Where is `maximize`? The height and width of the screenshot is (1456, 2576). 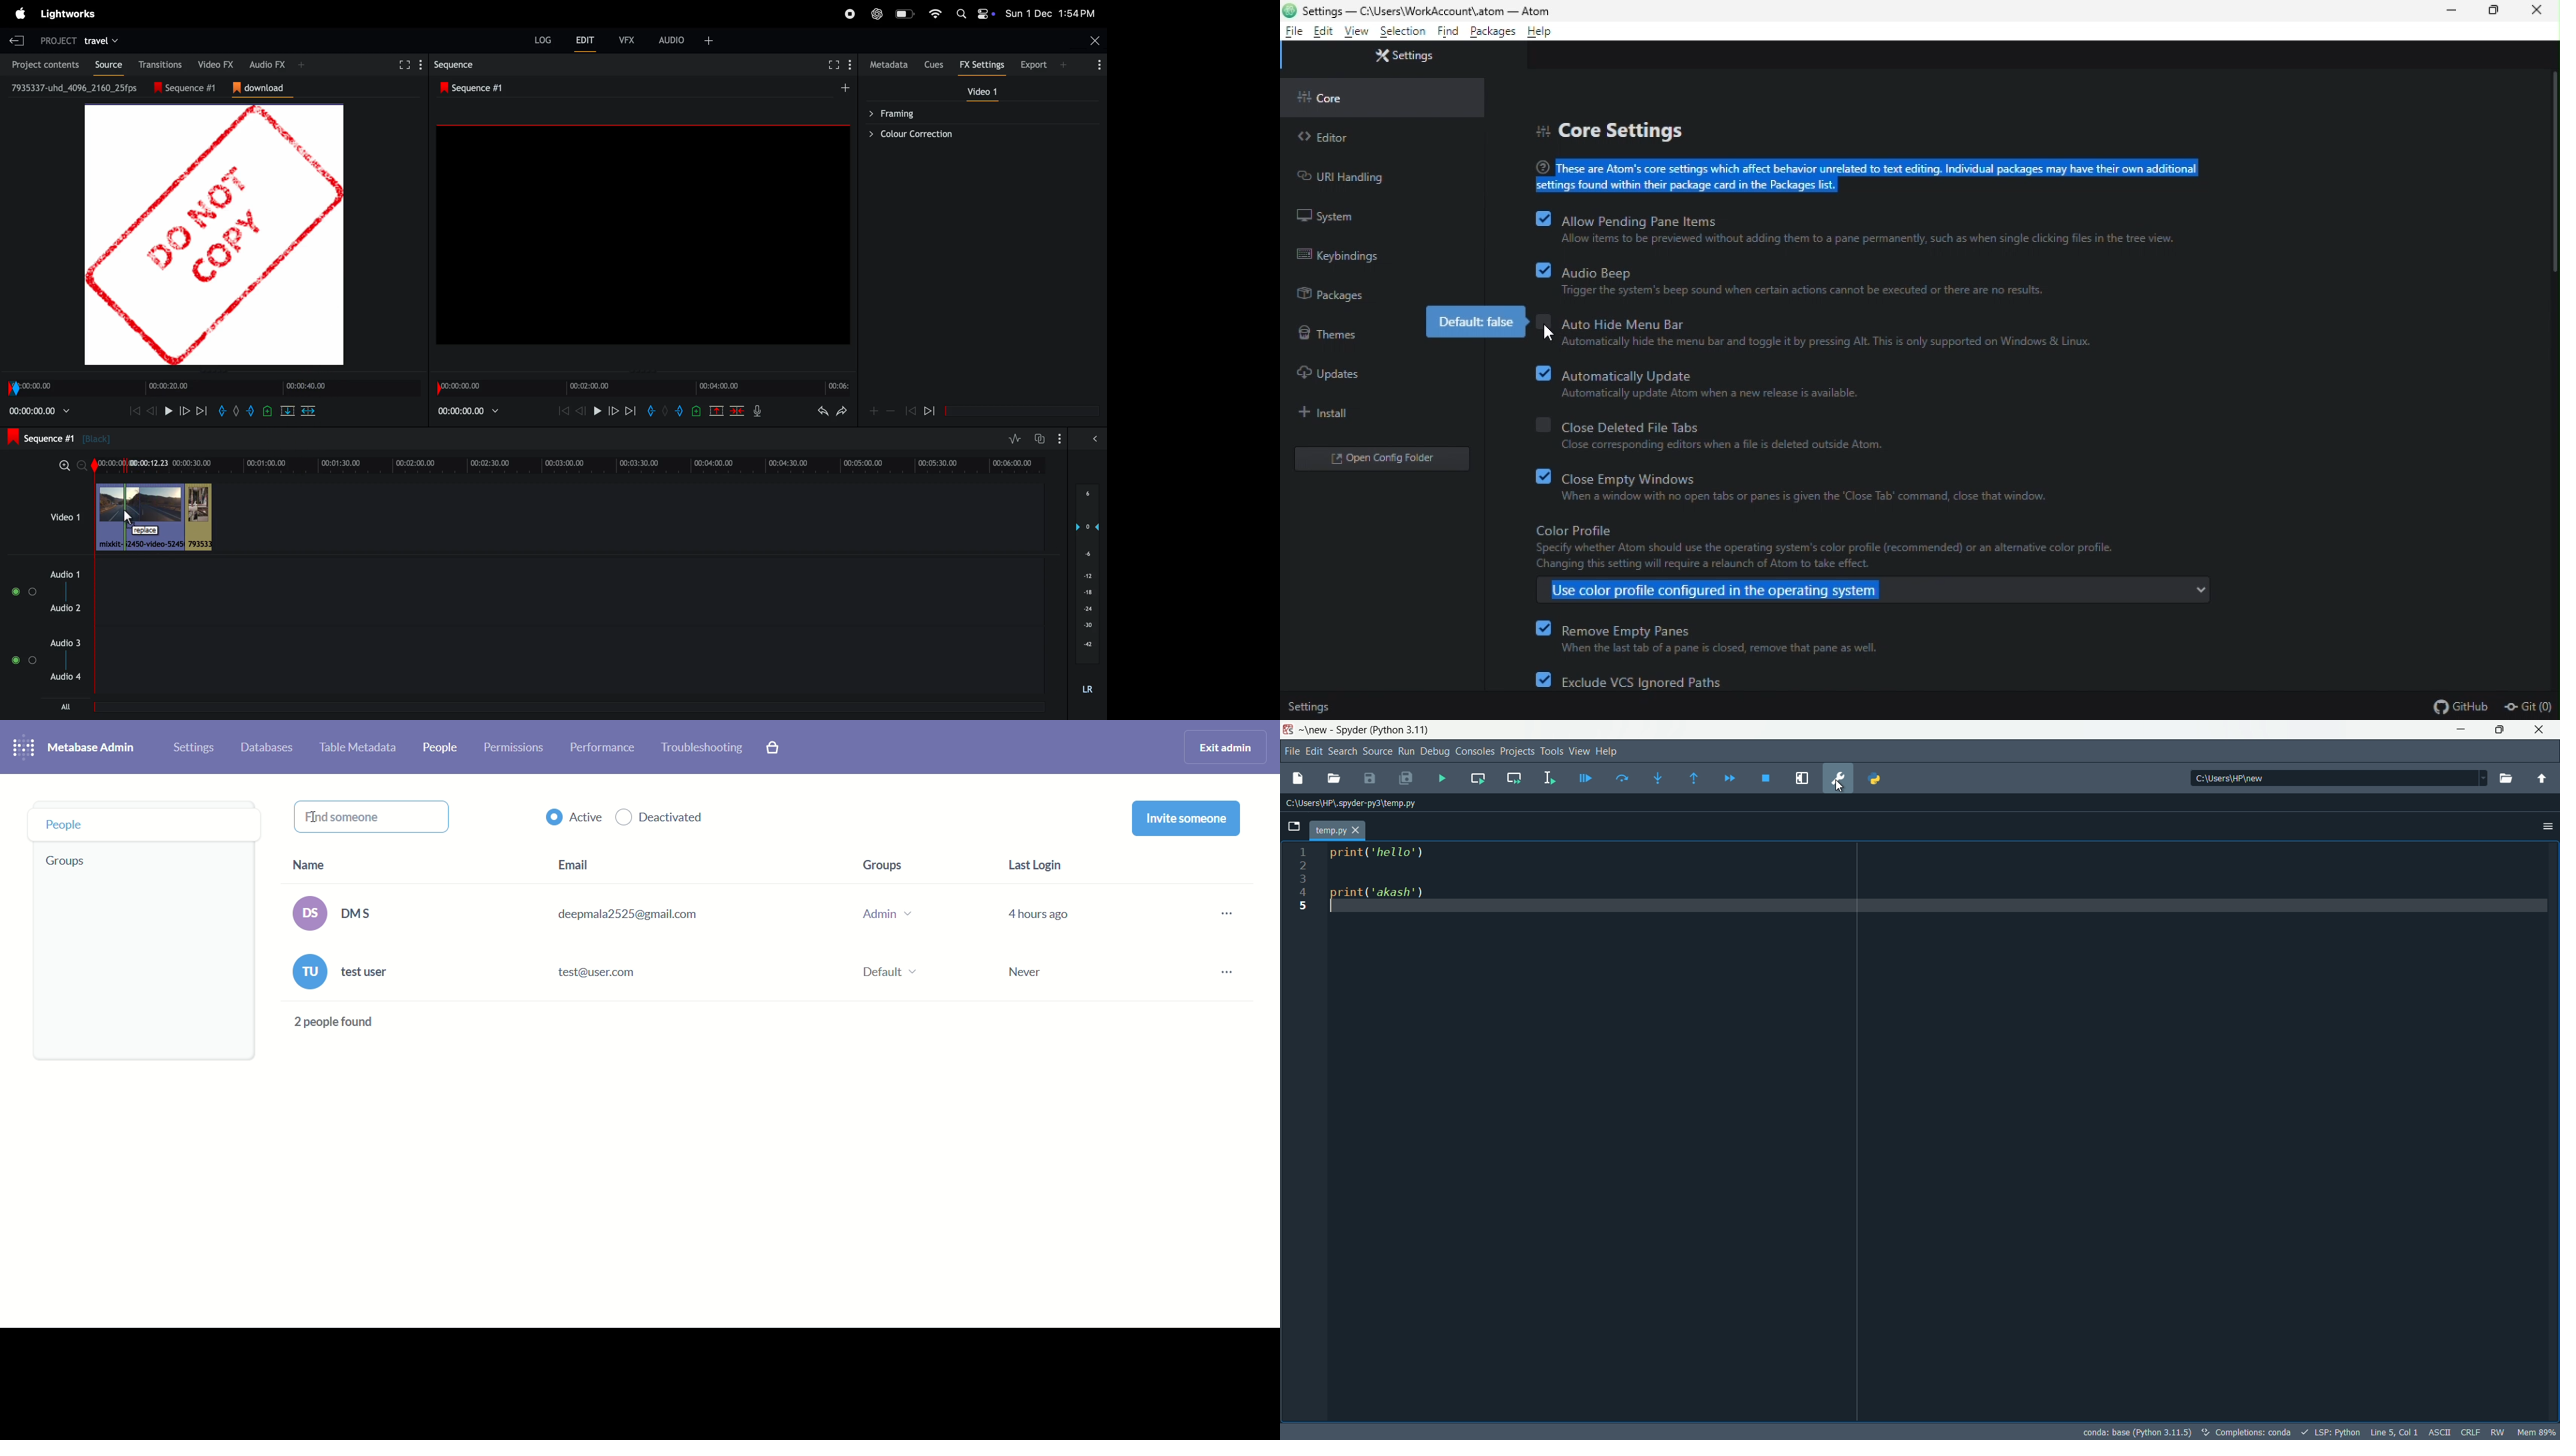
maximize is located at coordinates (2501, 729).